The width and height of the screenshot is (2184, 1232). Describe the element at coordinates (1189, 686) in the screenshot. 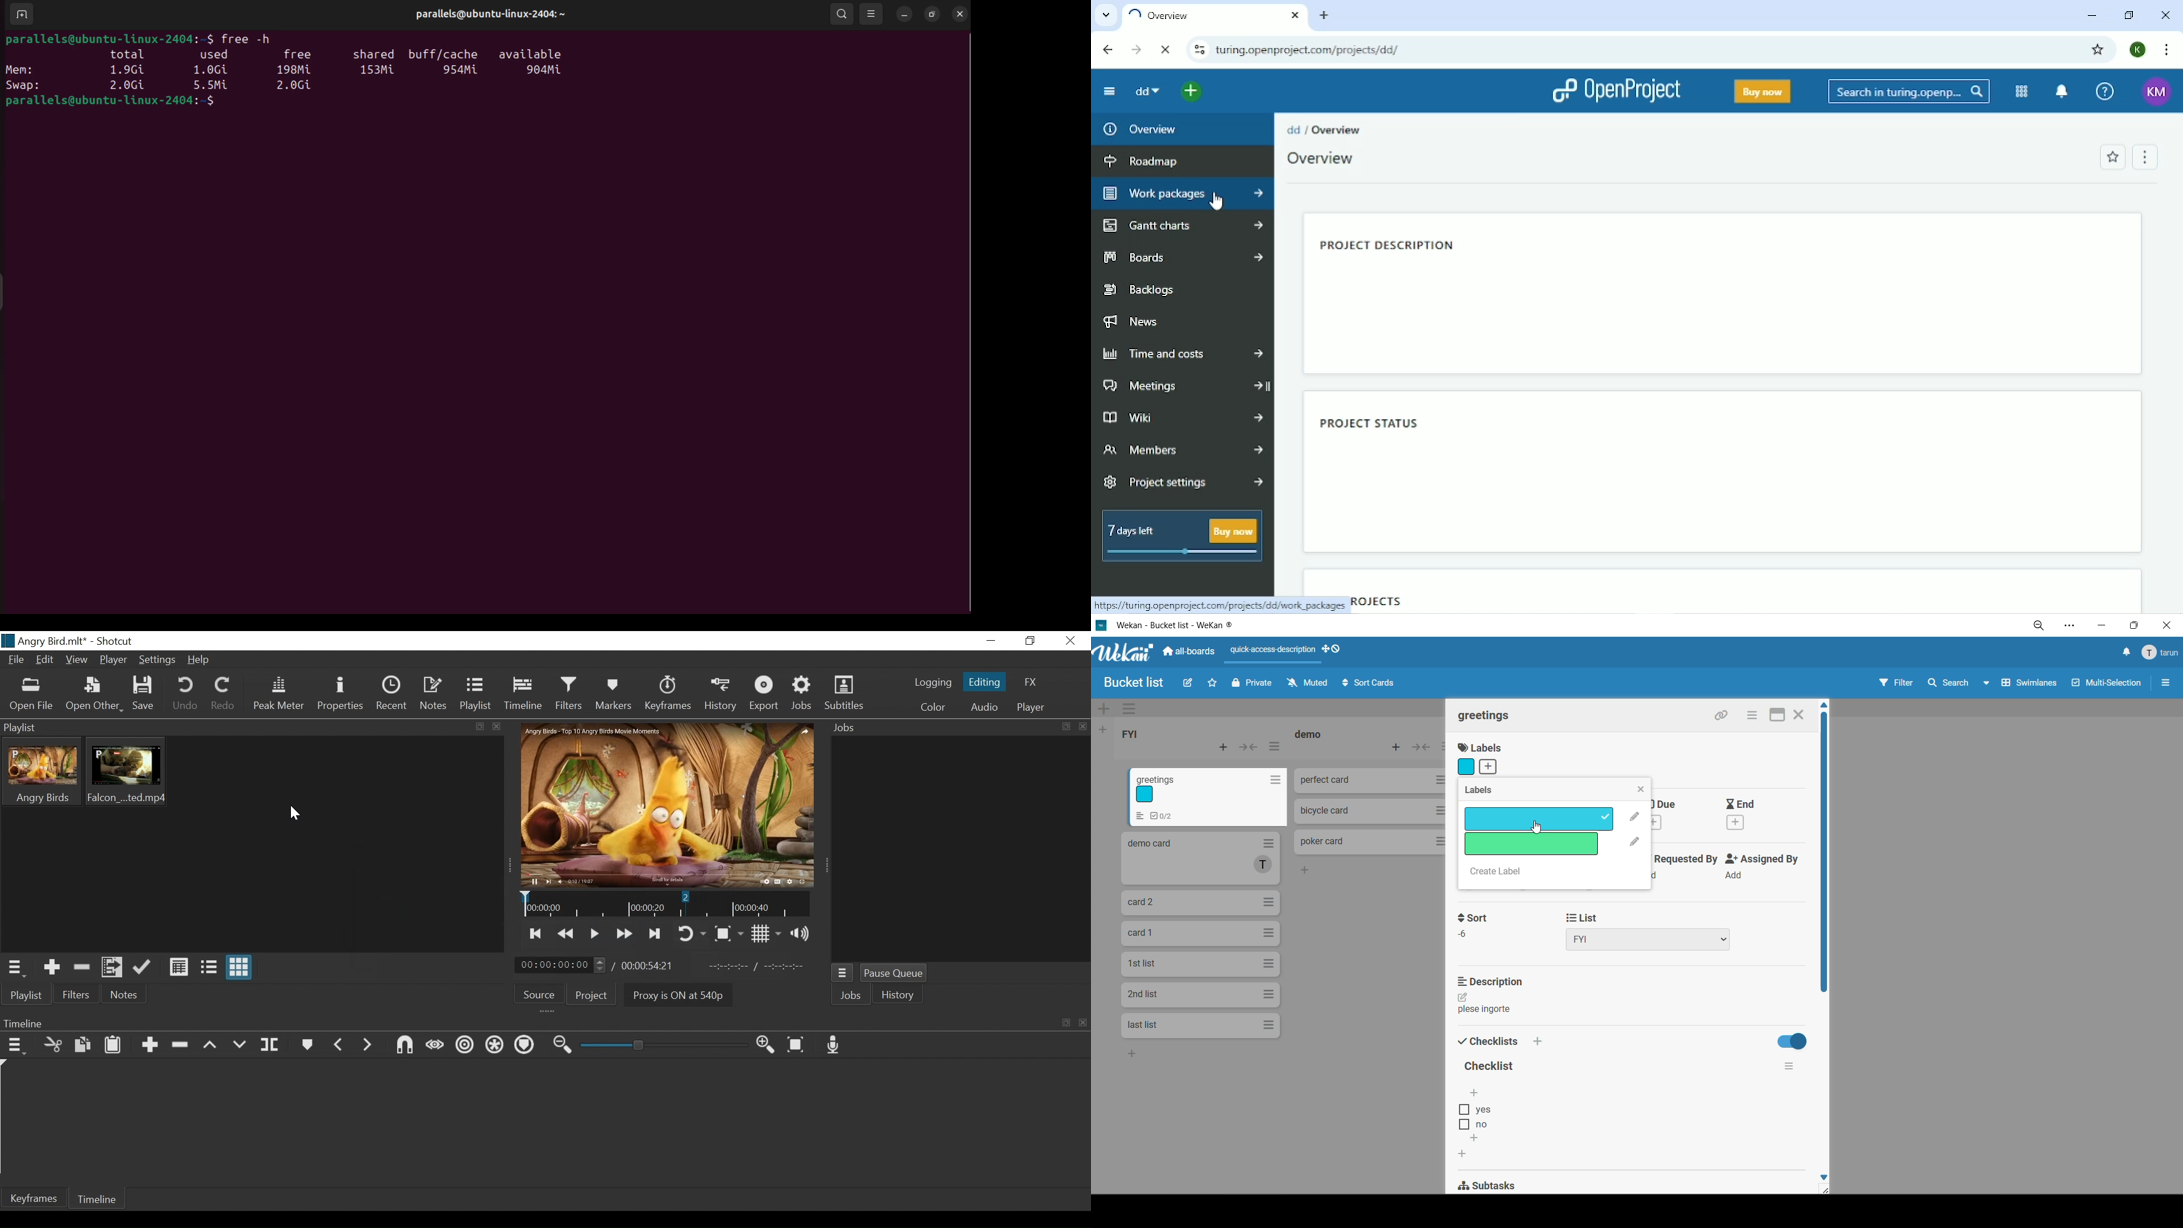

I see `edit` at that location.